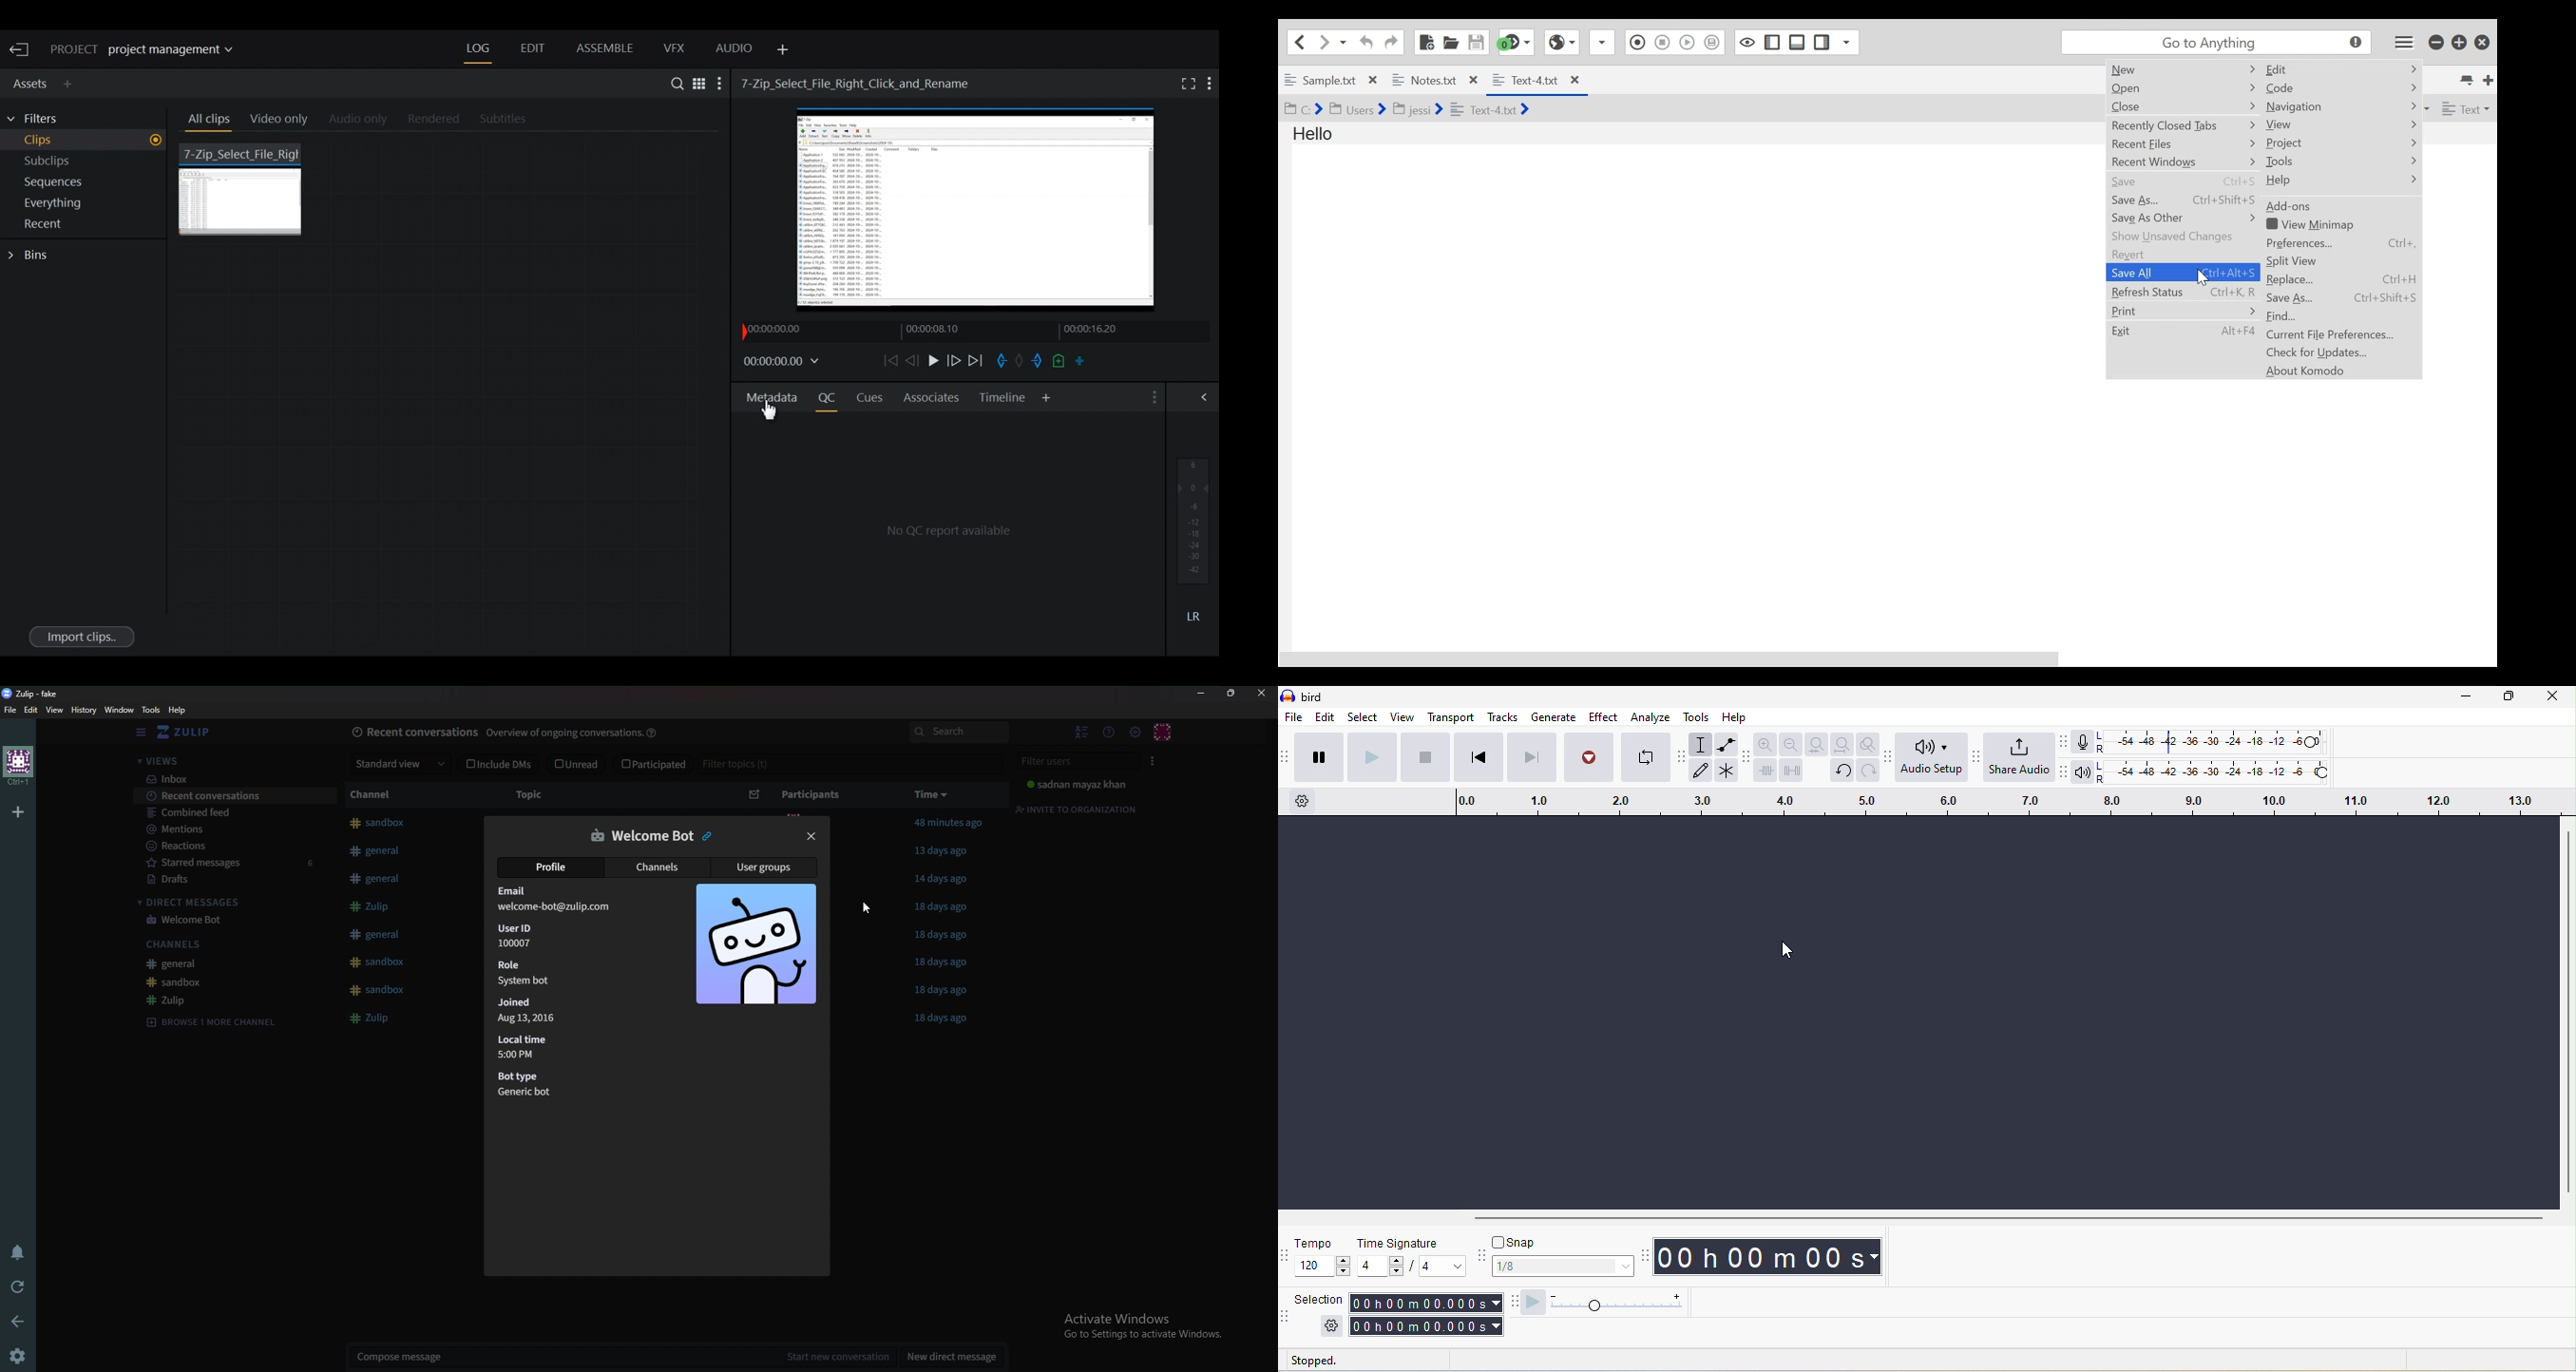  What do you see at coordinates (1976, 755) in the screenshot?
I see `audacity share audio toolbar` at bounding box center [1976, 755].